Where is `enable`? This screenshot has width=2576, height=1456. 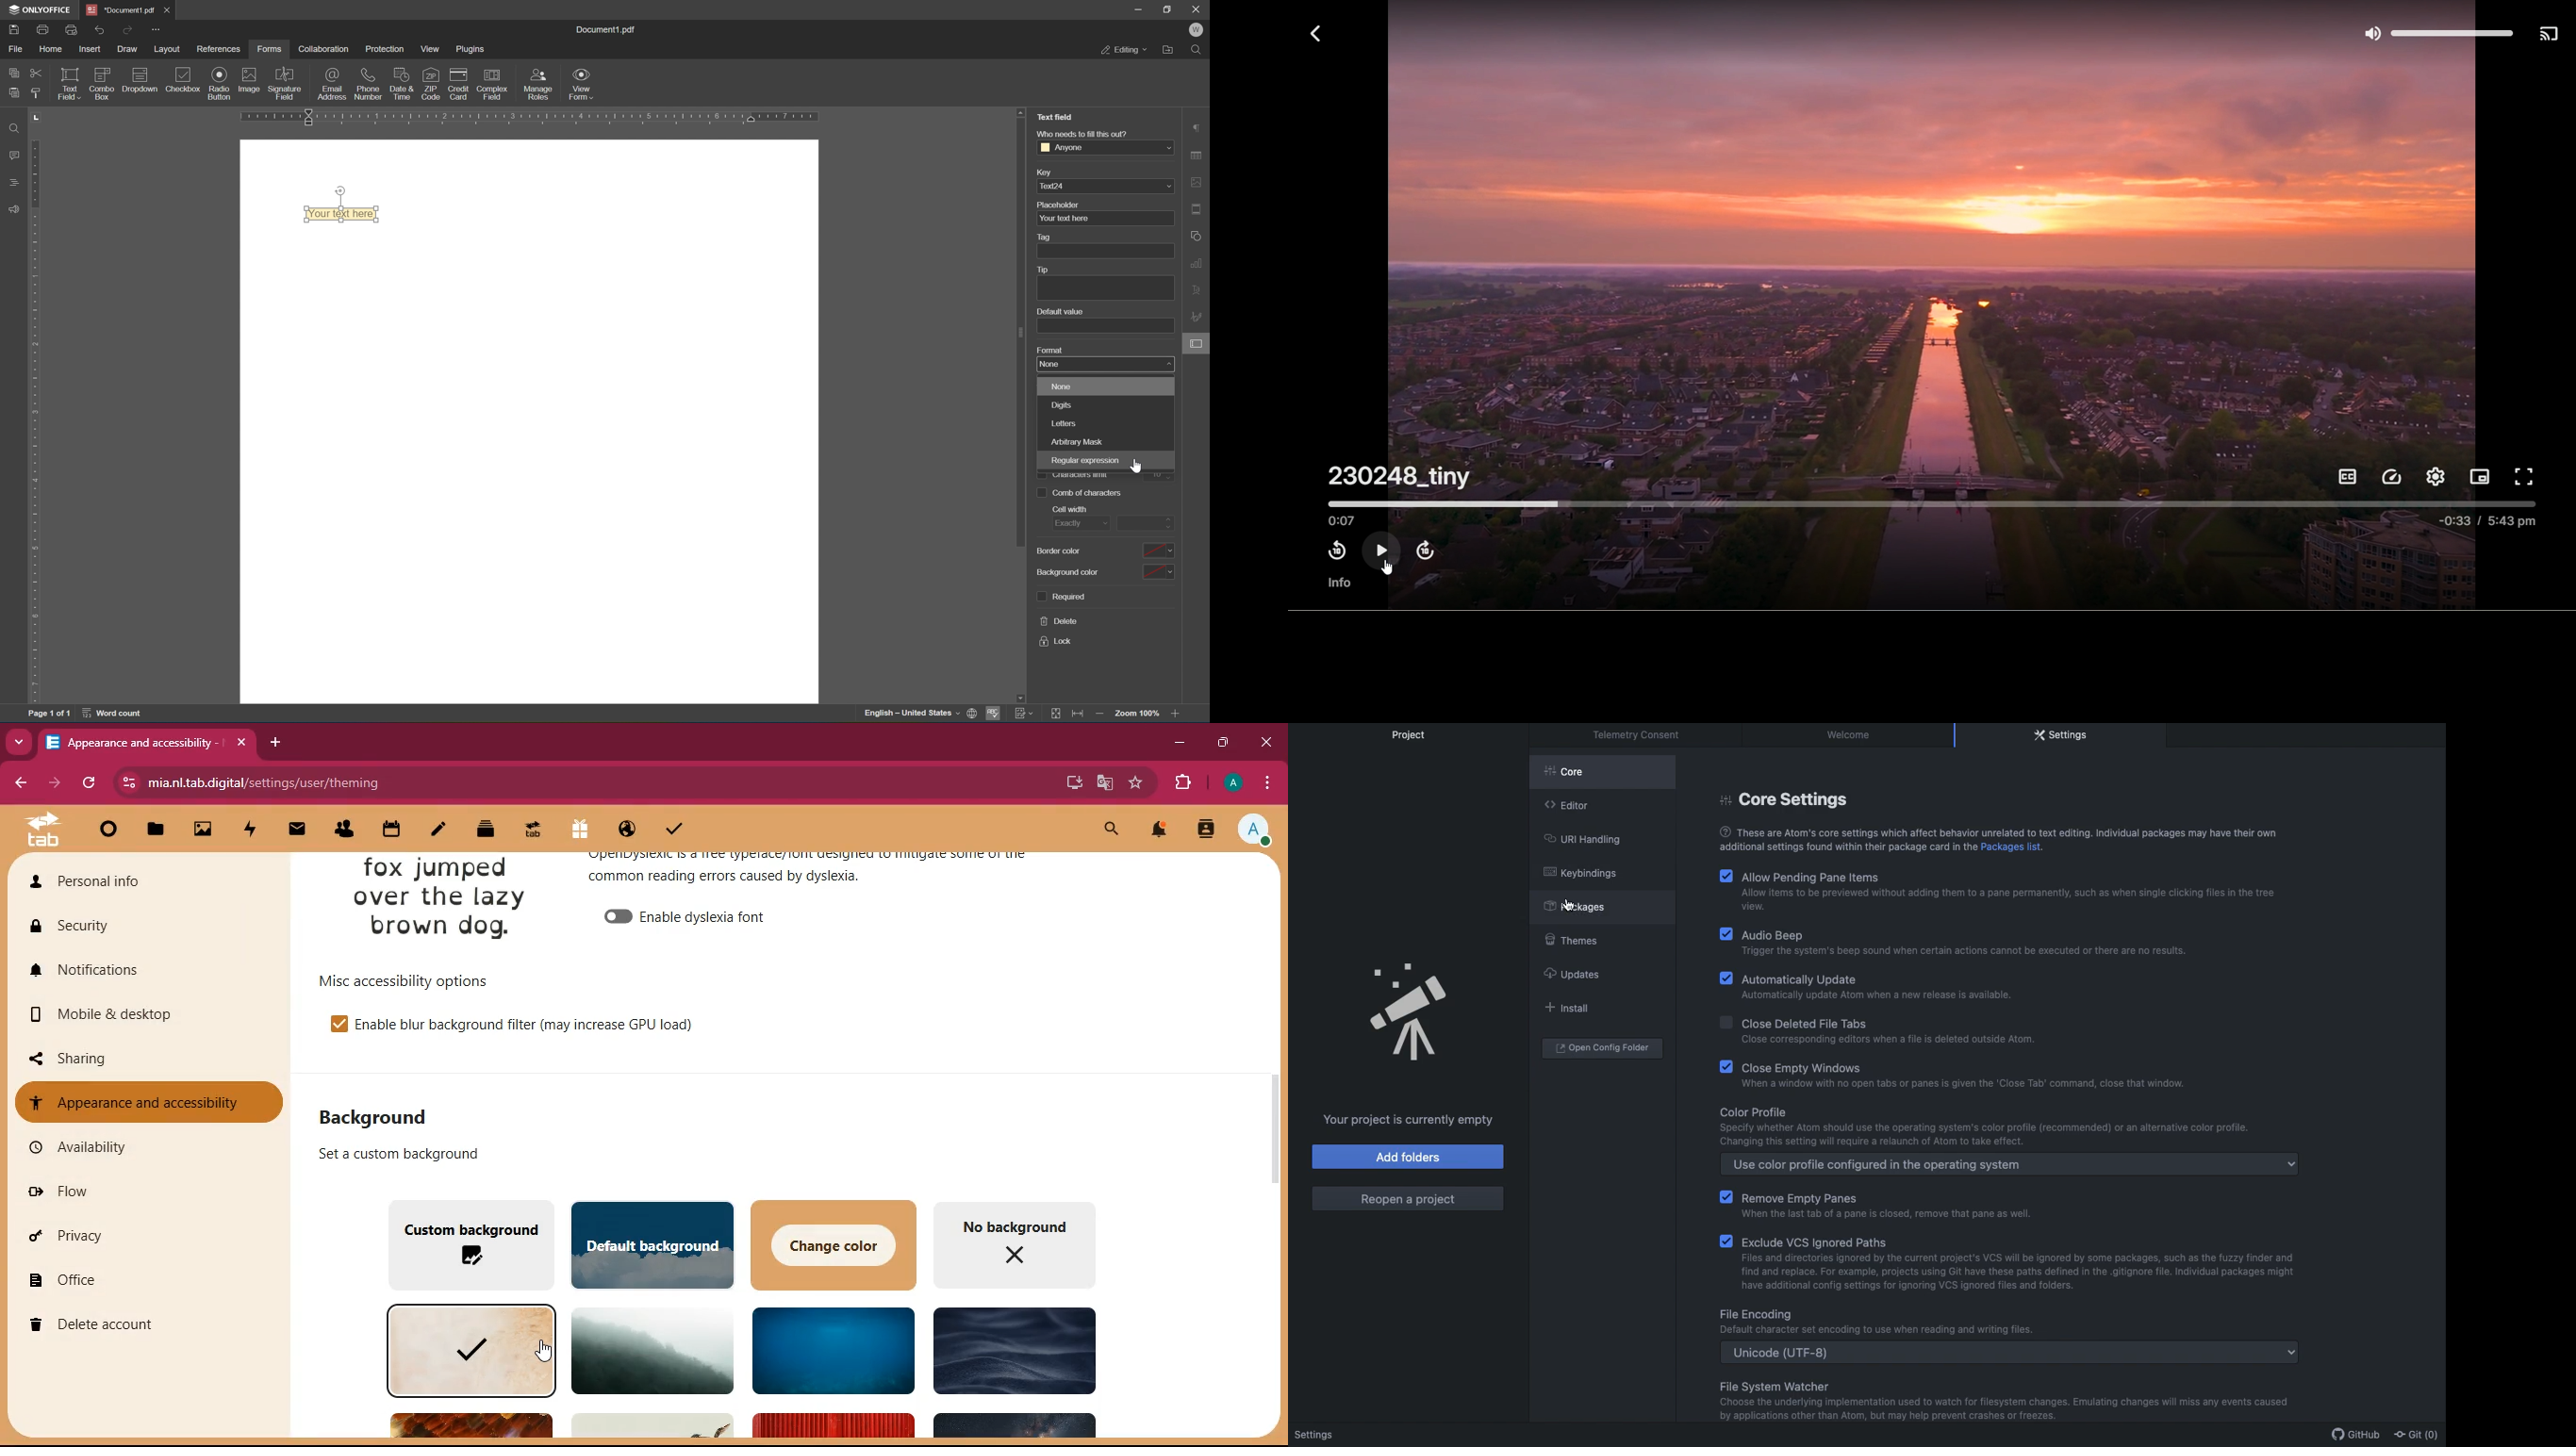
enable is located at coordinates (717, 918).